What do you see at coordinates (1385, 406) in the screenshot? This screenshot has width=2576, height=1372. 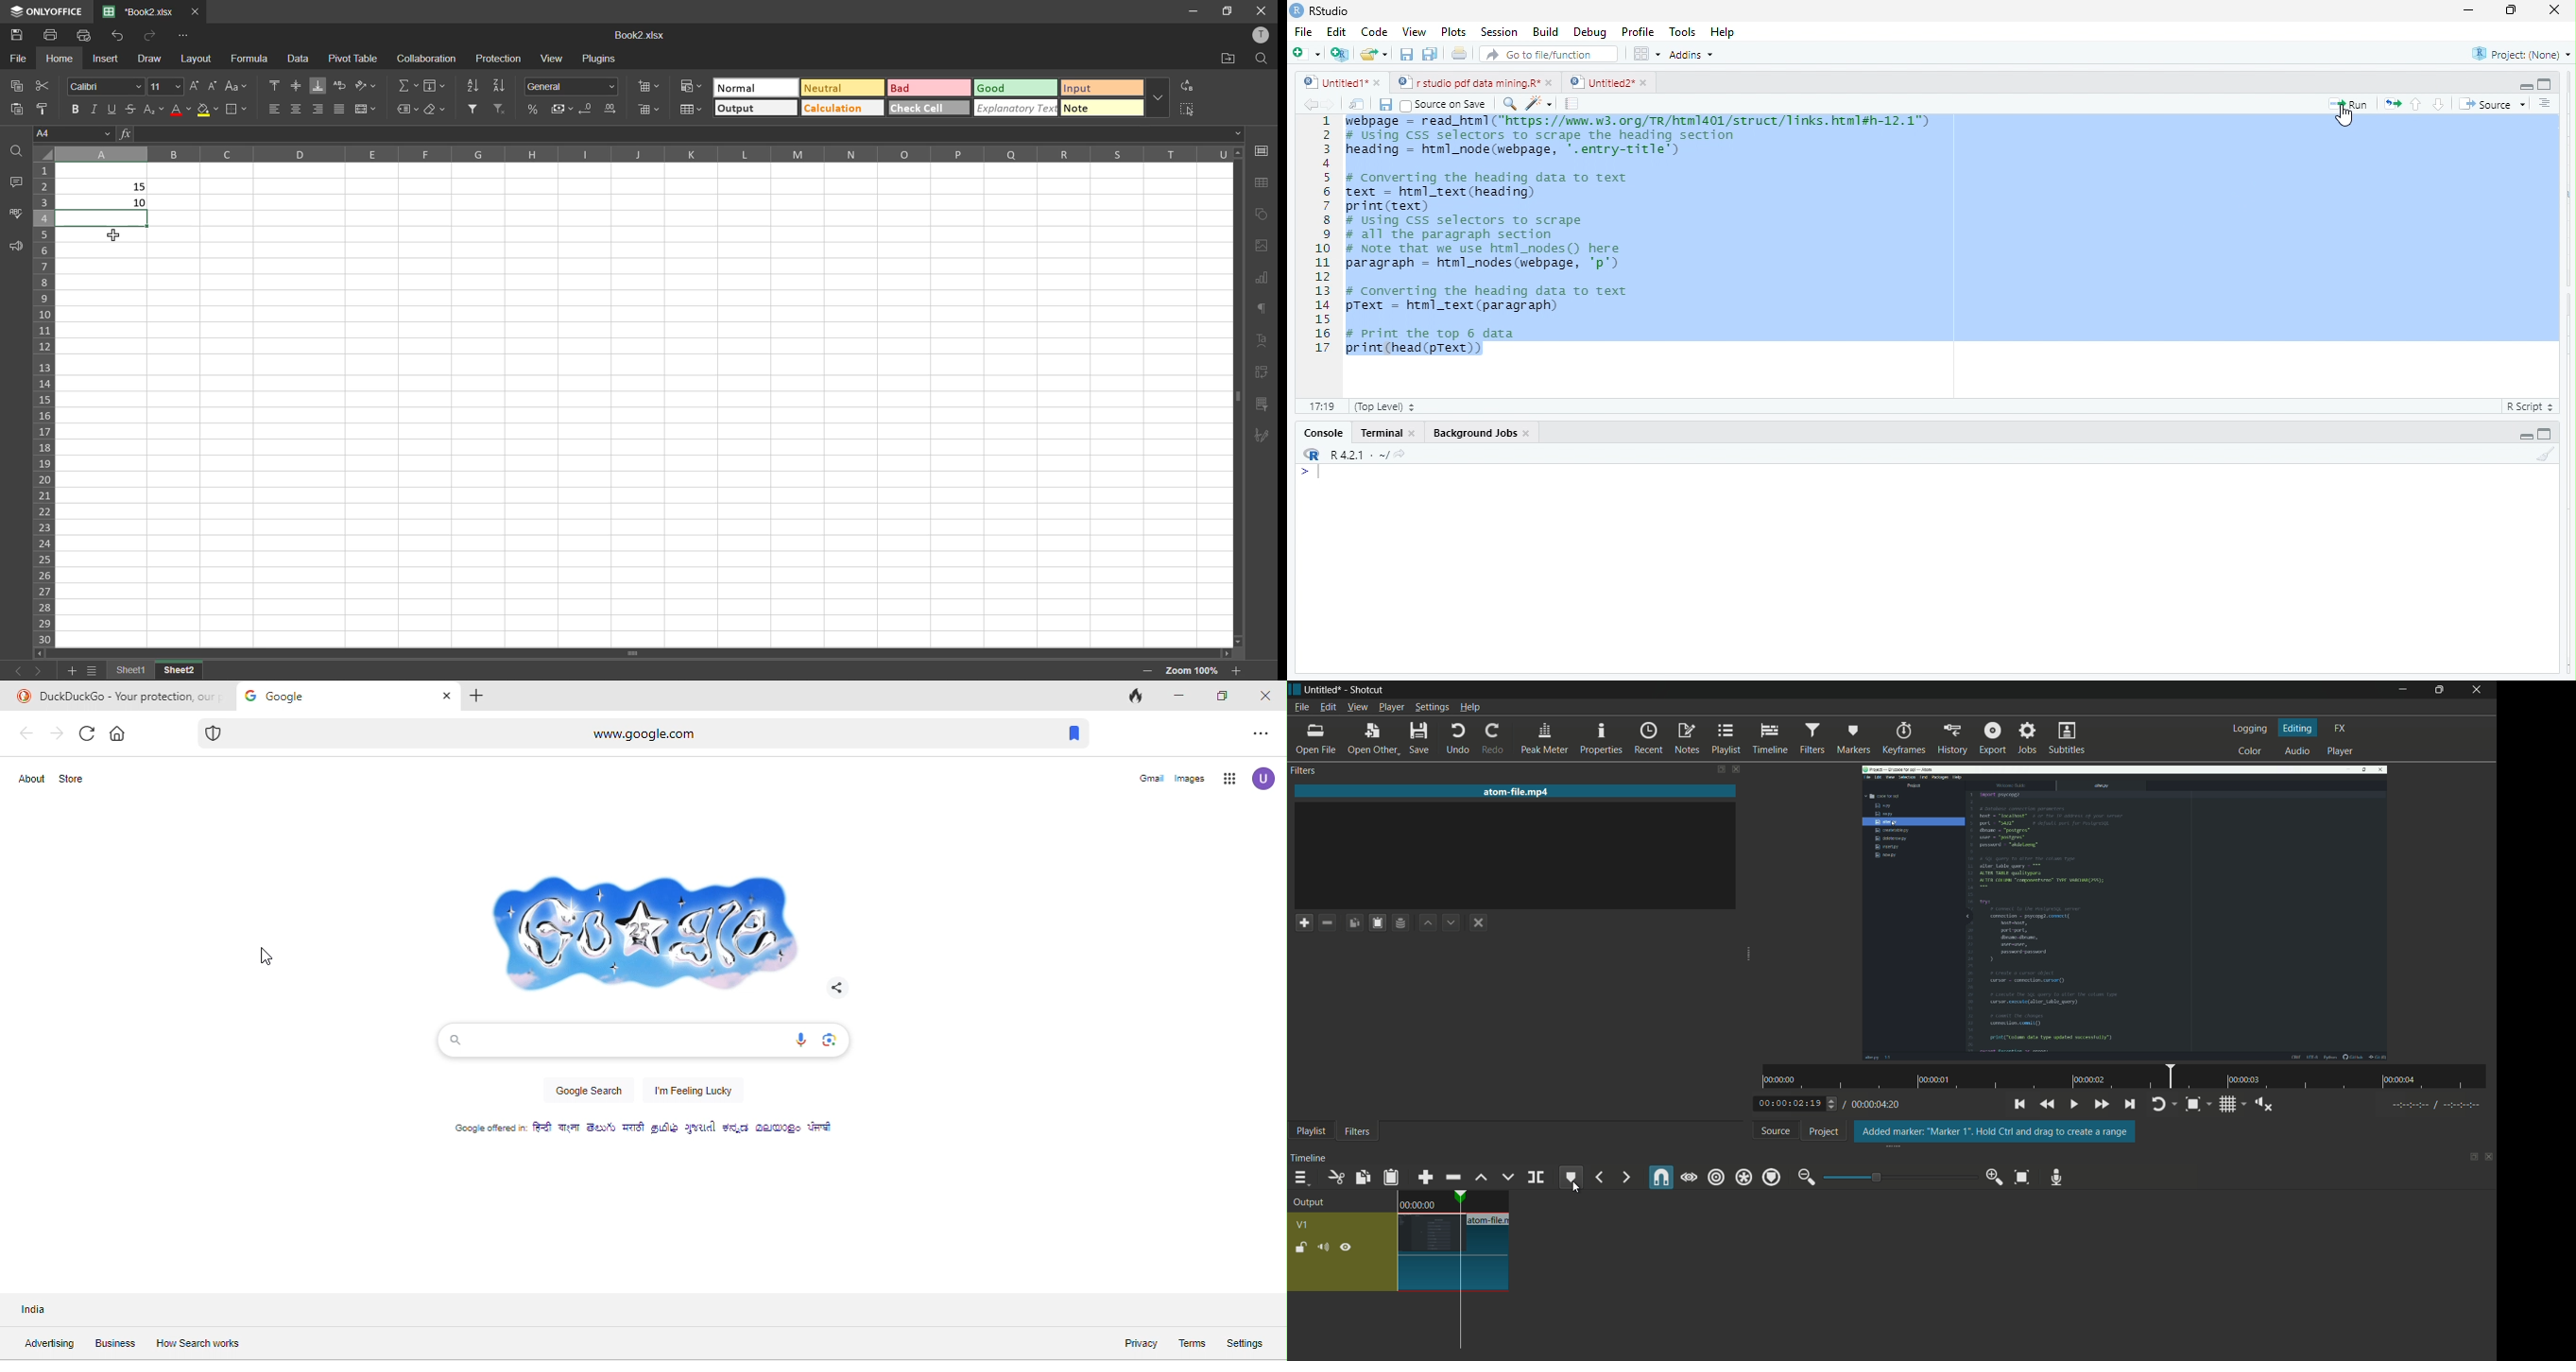 I see `(top Level)` at bounding box center [1385, 406].